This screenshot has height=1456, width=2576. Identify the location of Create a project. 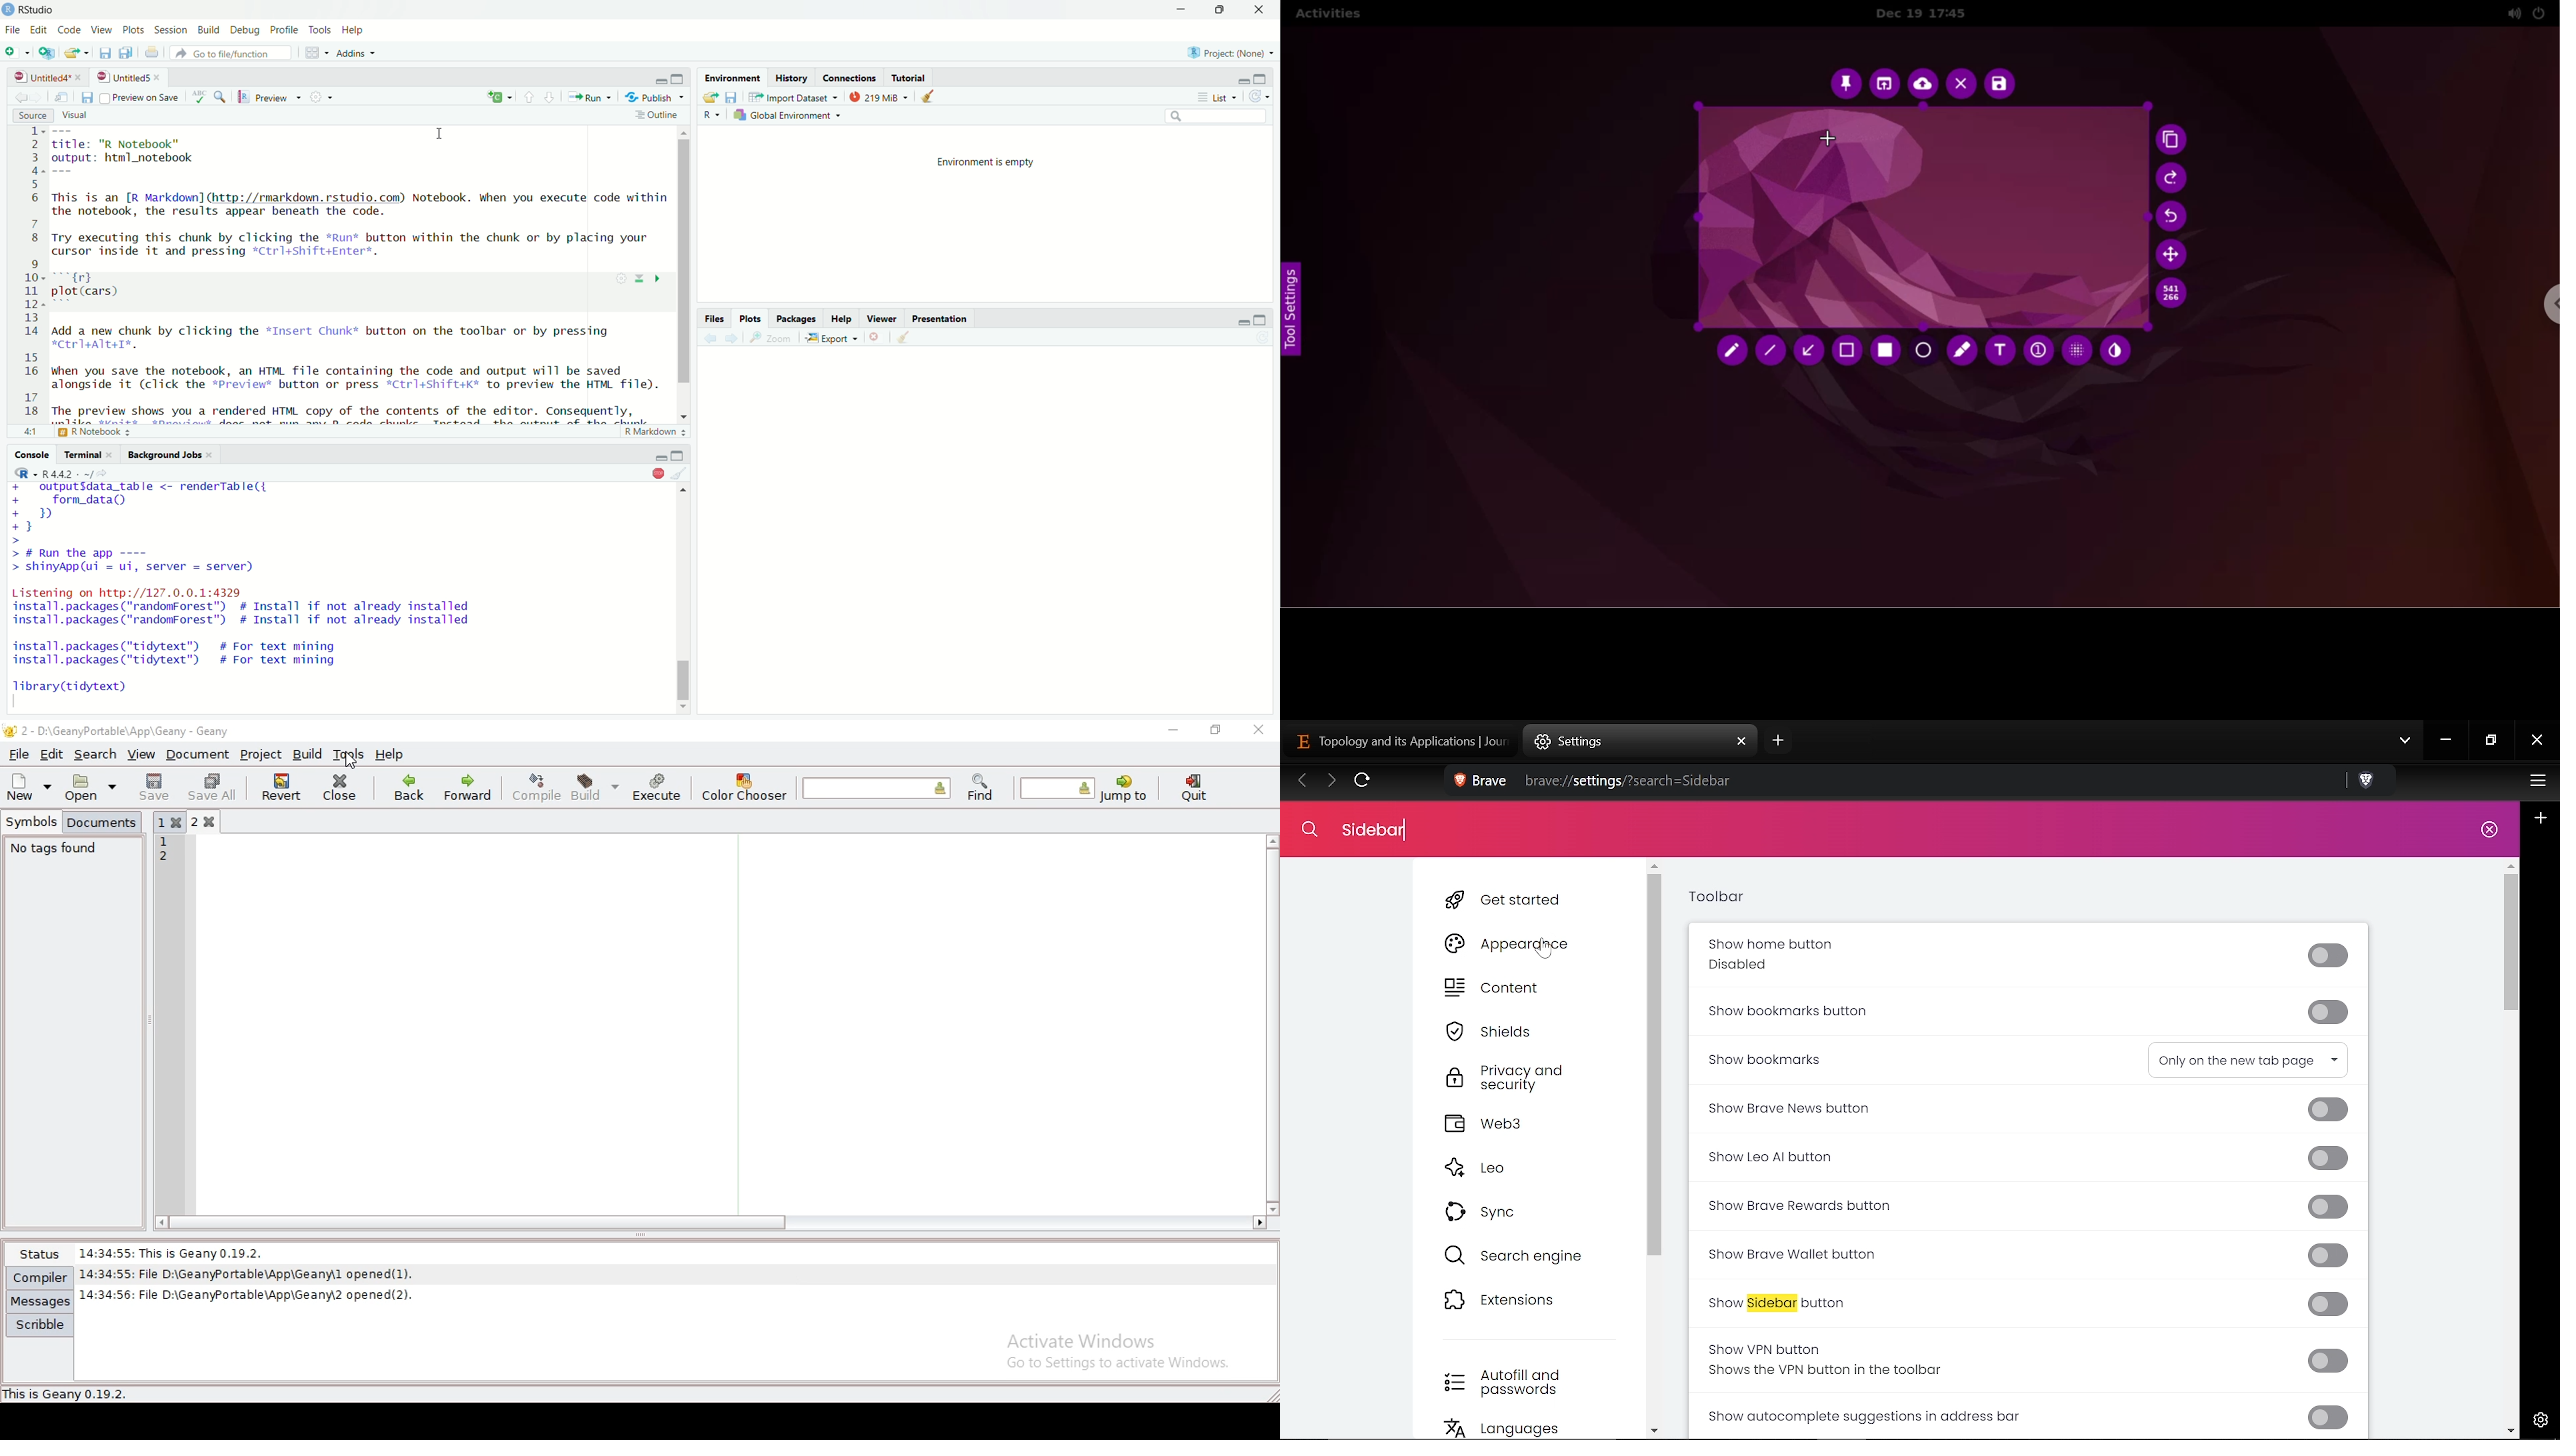
(47, 53).